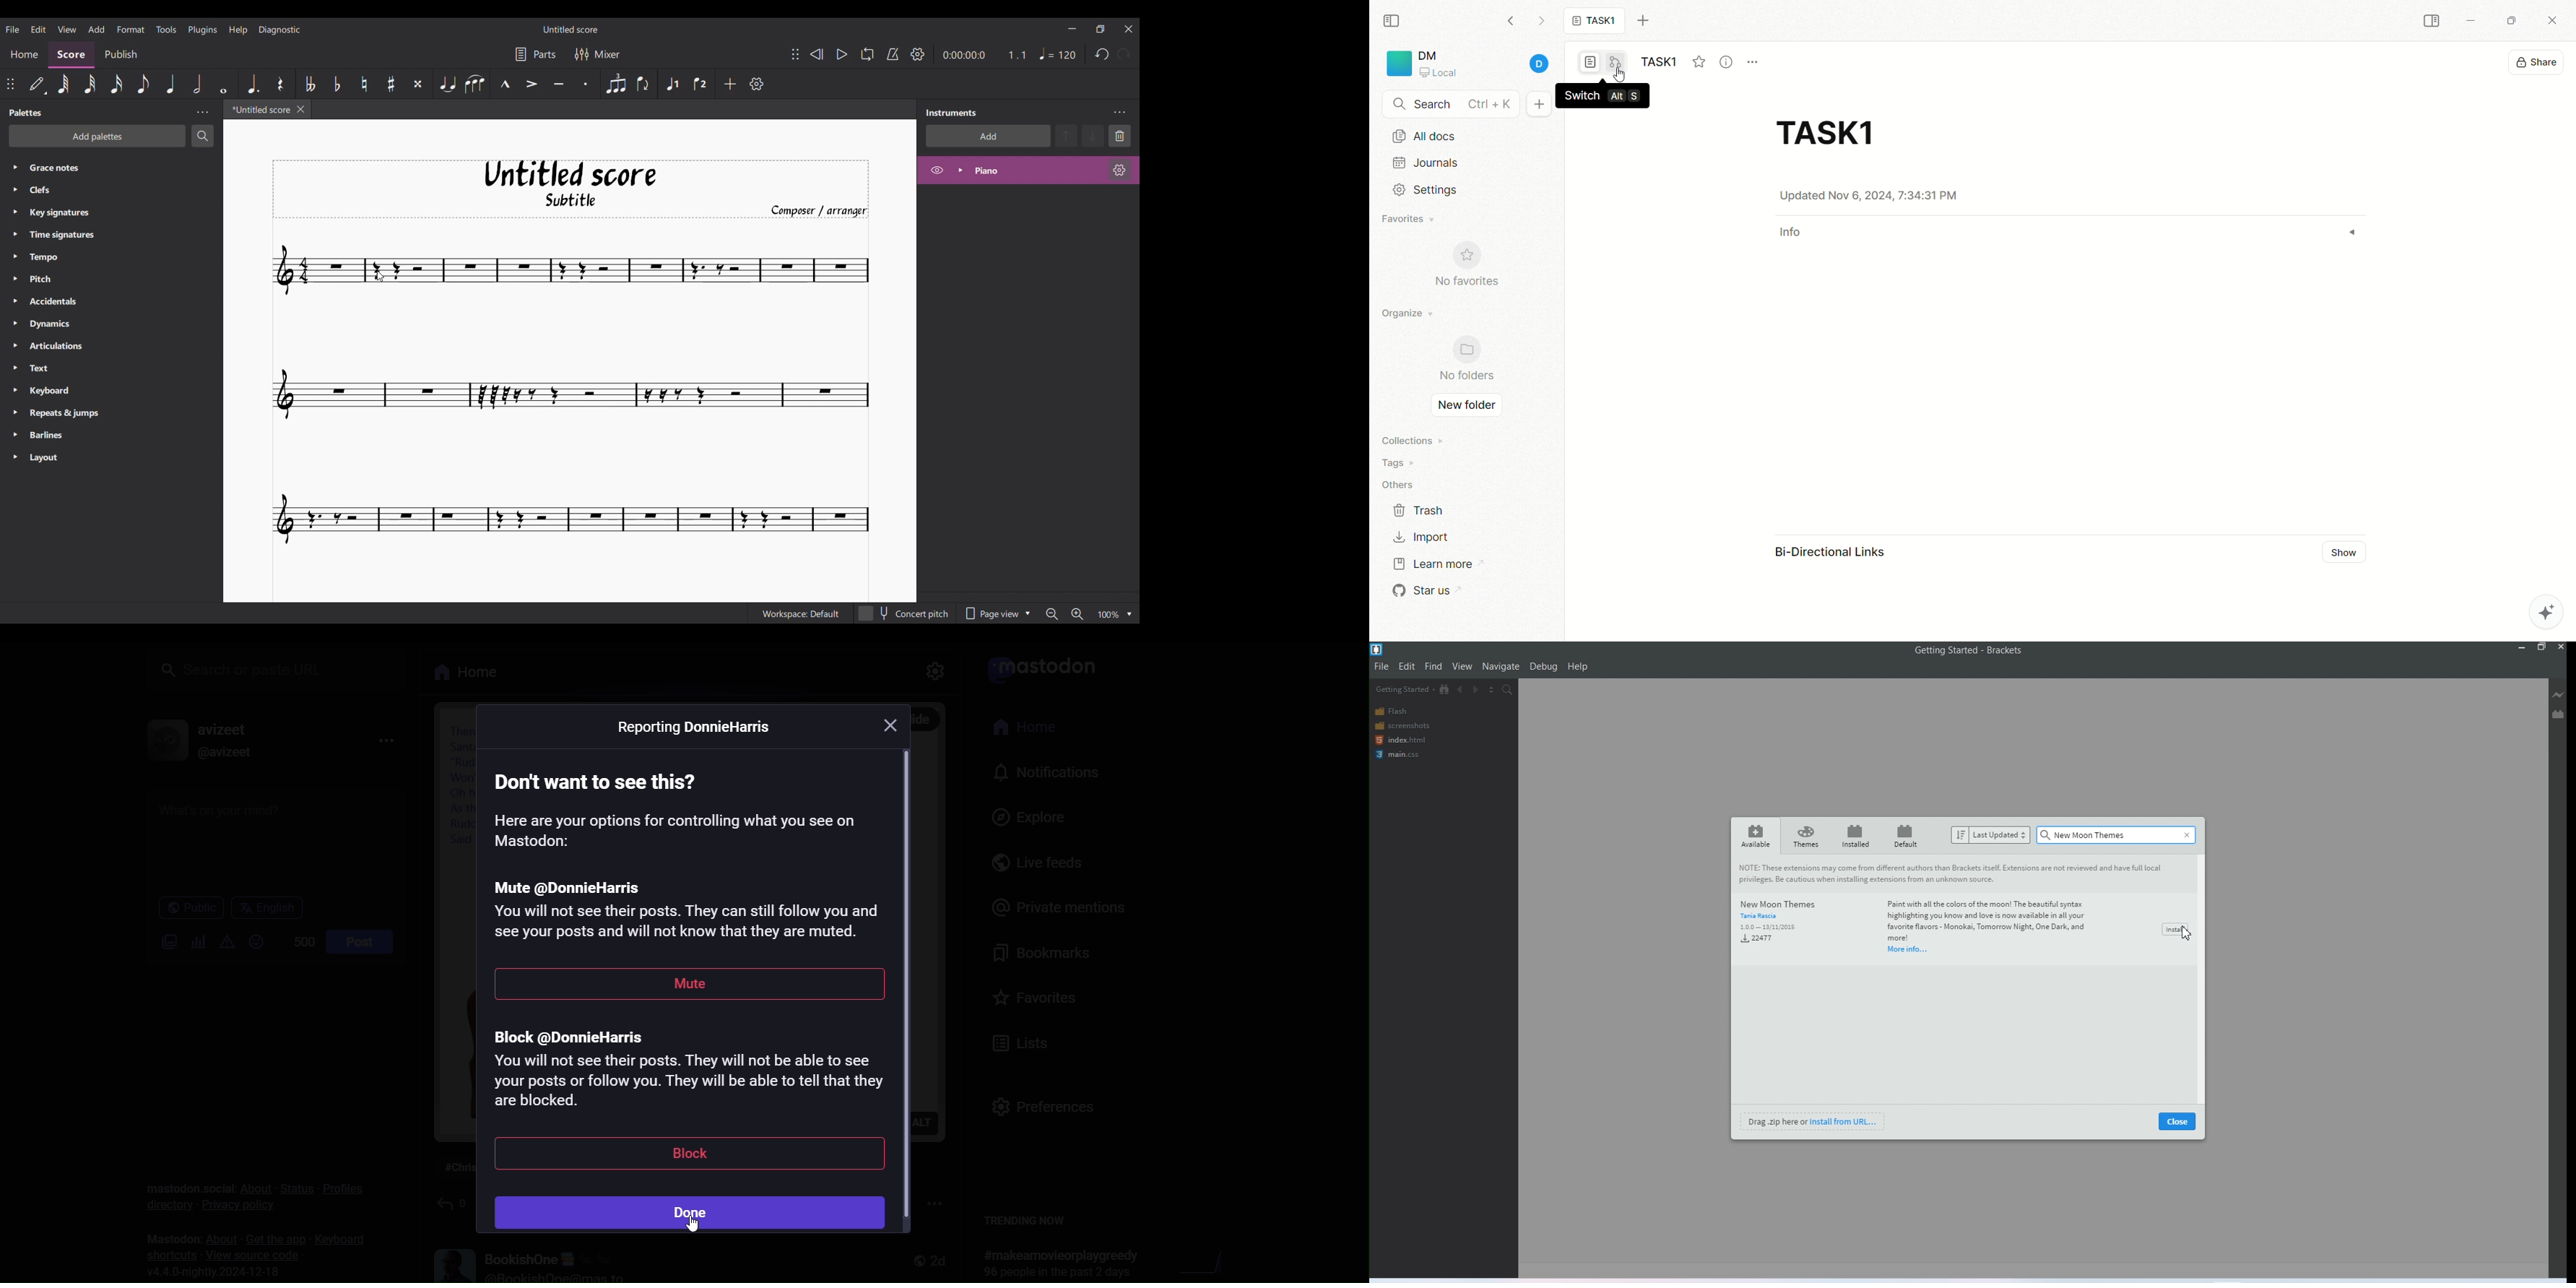 This screenshot has height=1288, width=2576. I want to click on Minimize, so click(1072, 29).